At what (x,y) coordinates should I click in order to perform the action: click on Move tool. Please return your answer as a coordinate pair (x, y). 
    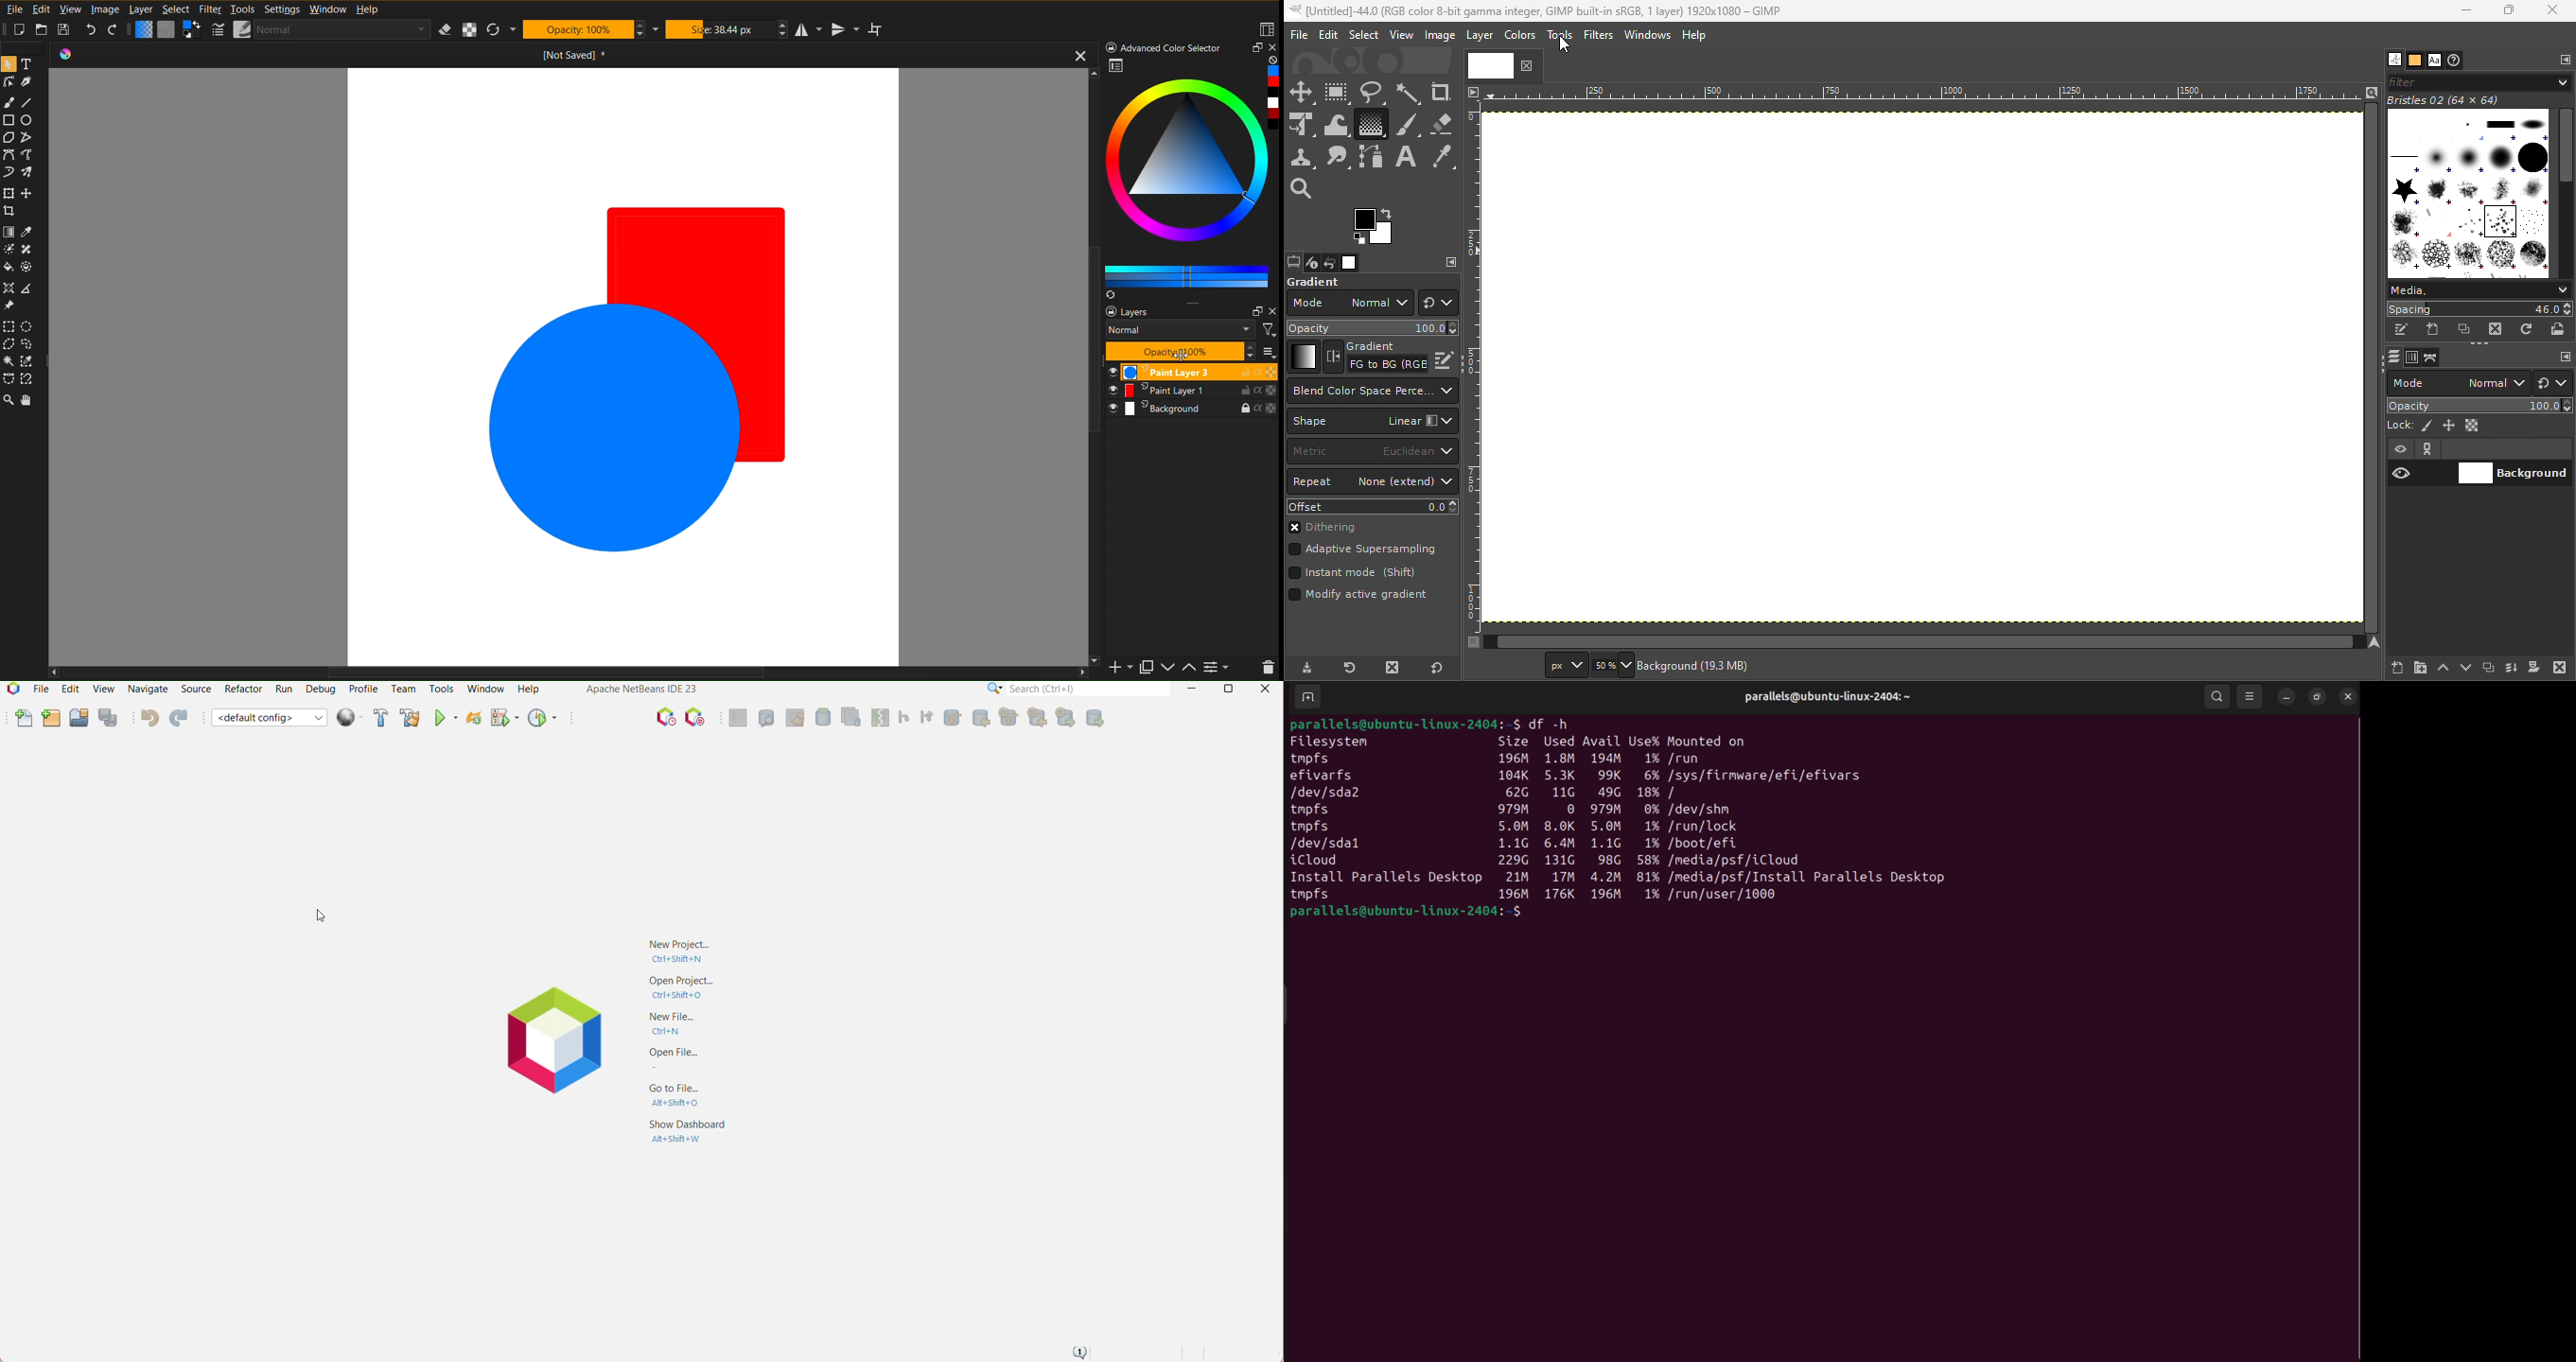
    Looking at the image, I should click on (1302, 93).